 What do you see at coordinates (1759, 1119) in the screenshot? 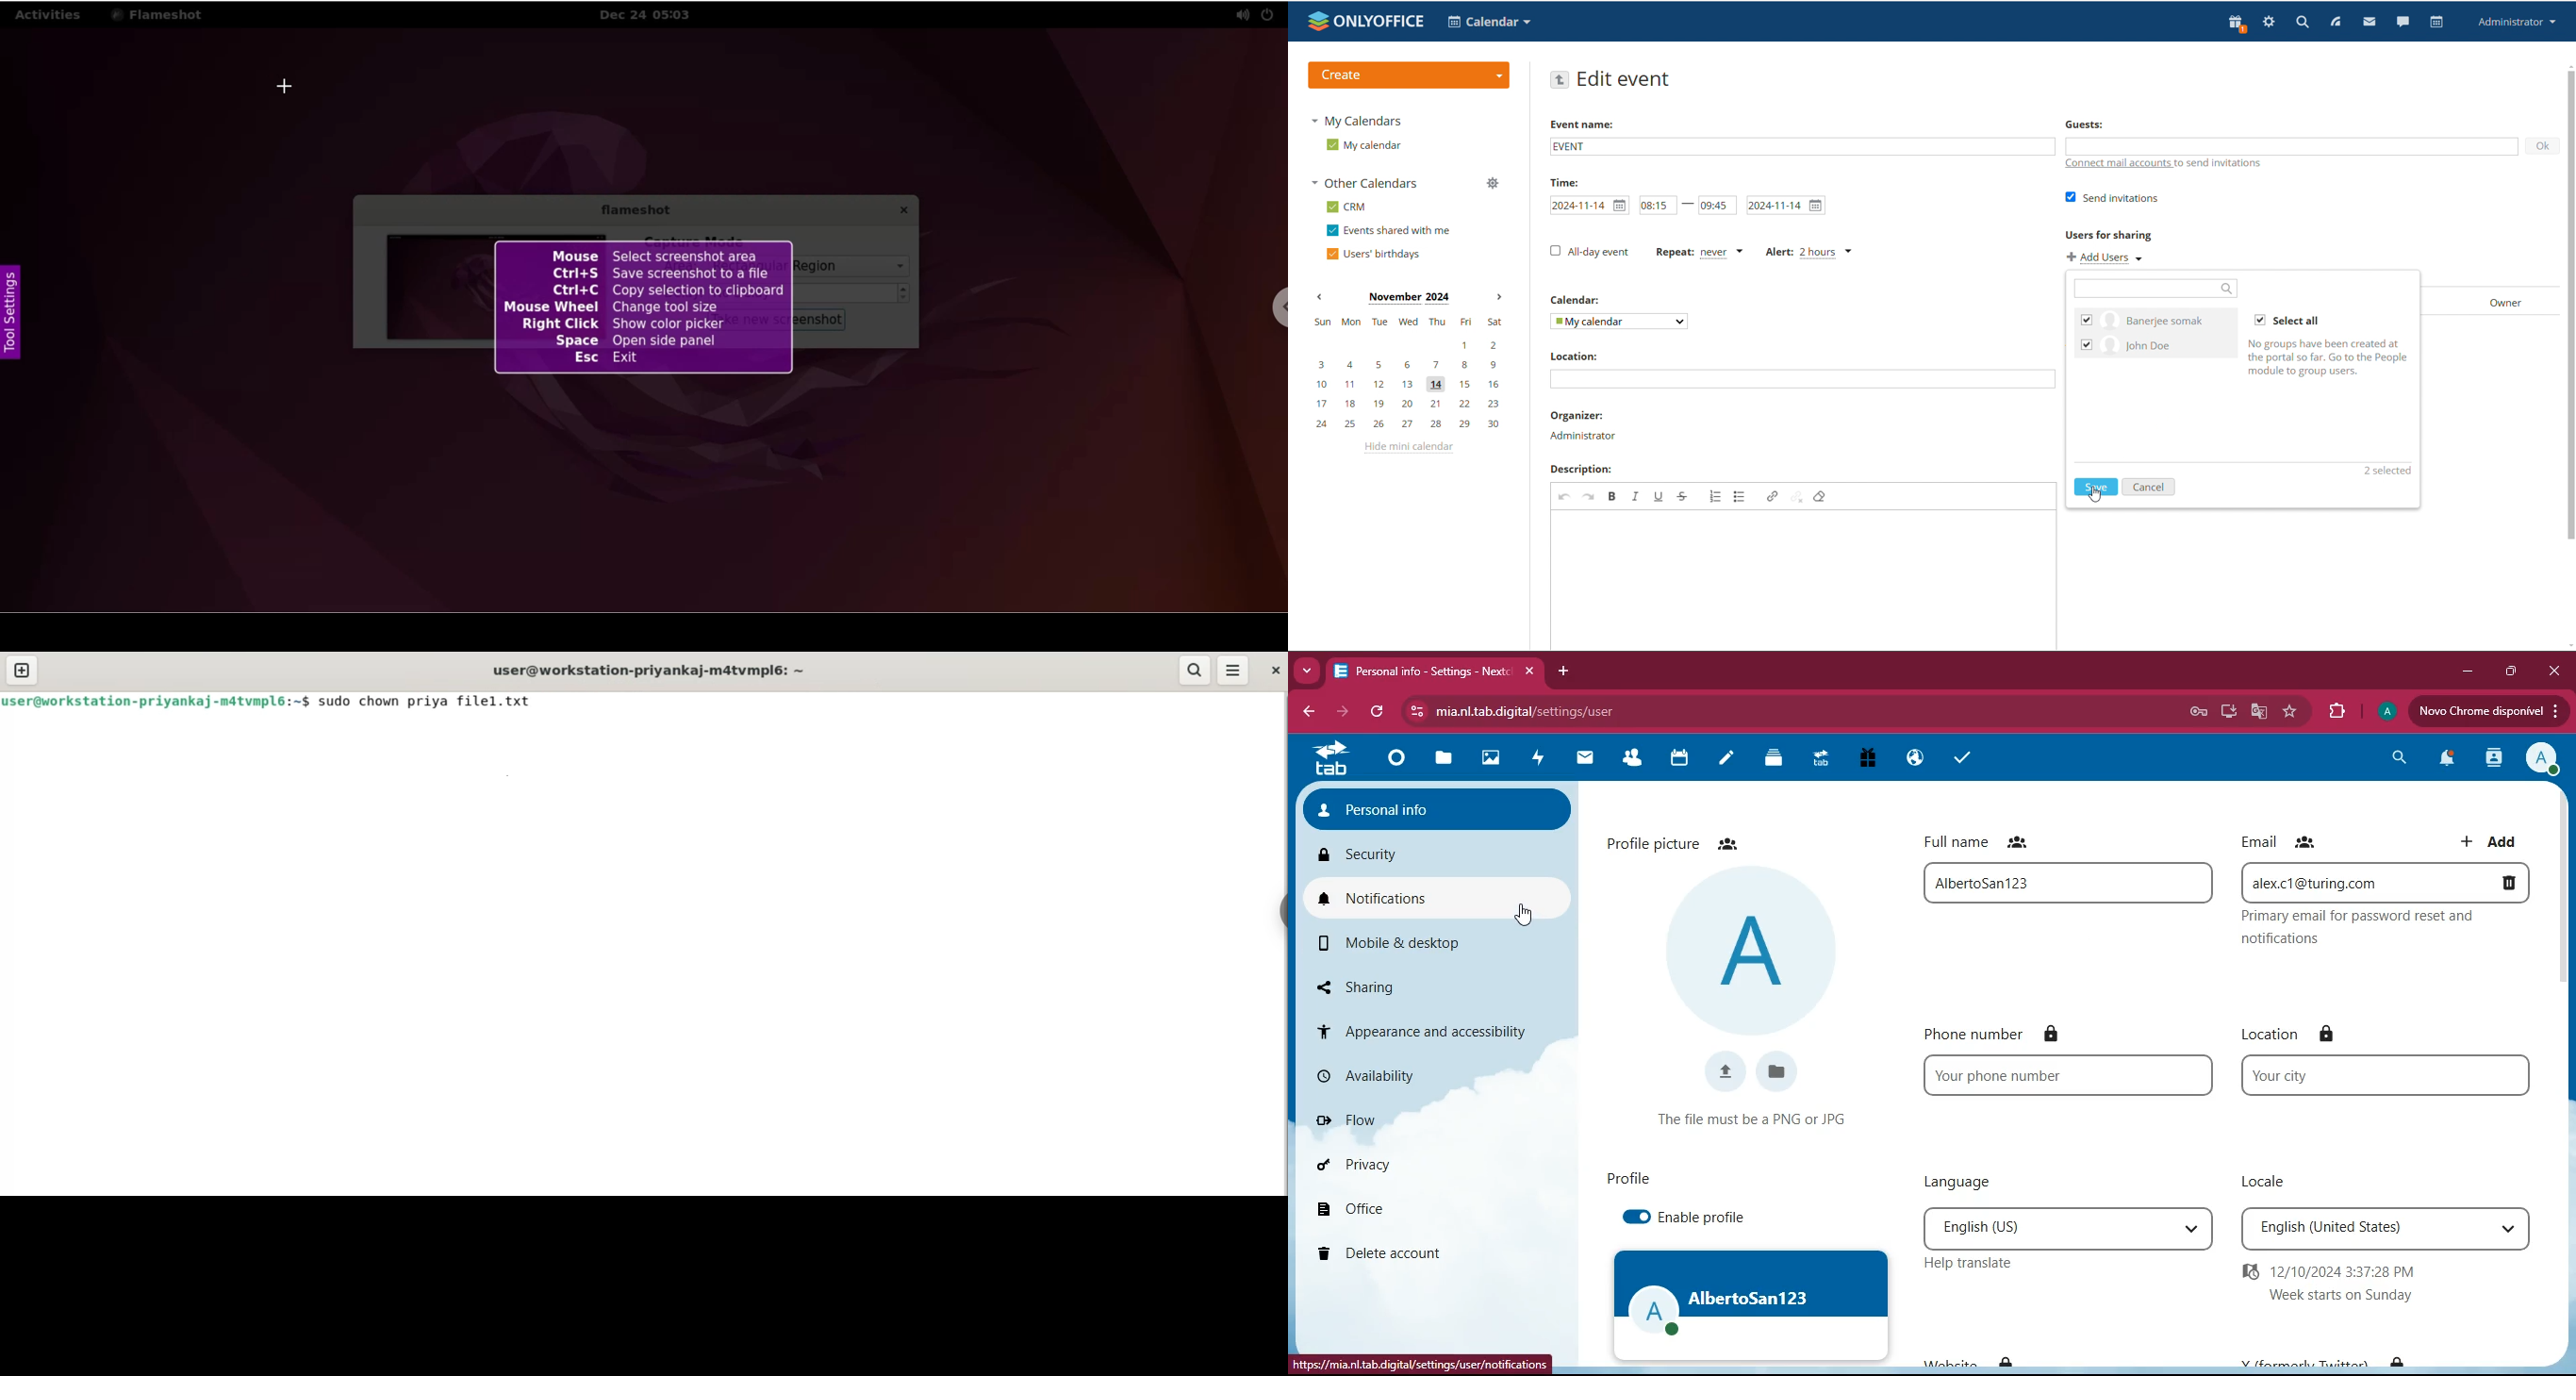
I see `condition` at bounding box center [1759, 1119].